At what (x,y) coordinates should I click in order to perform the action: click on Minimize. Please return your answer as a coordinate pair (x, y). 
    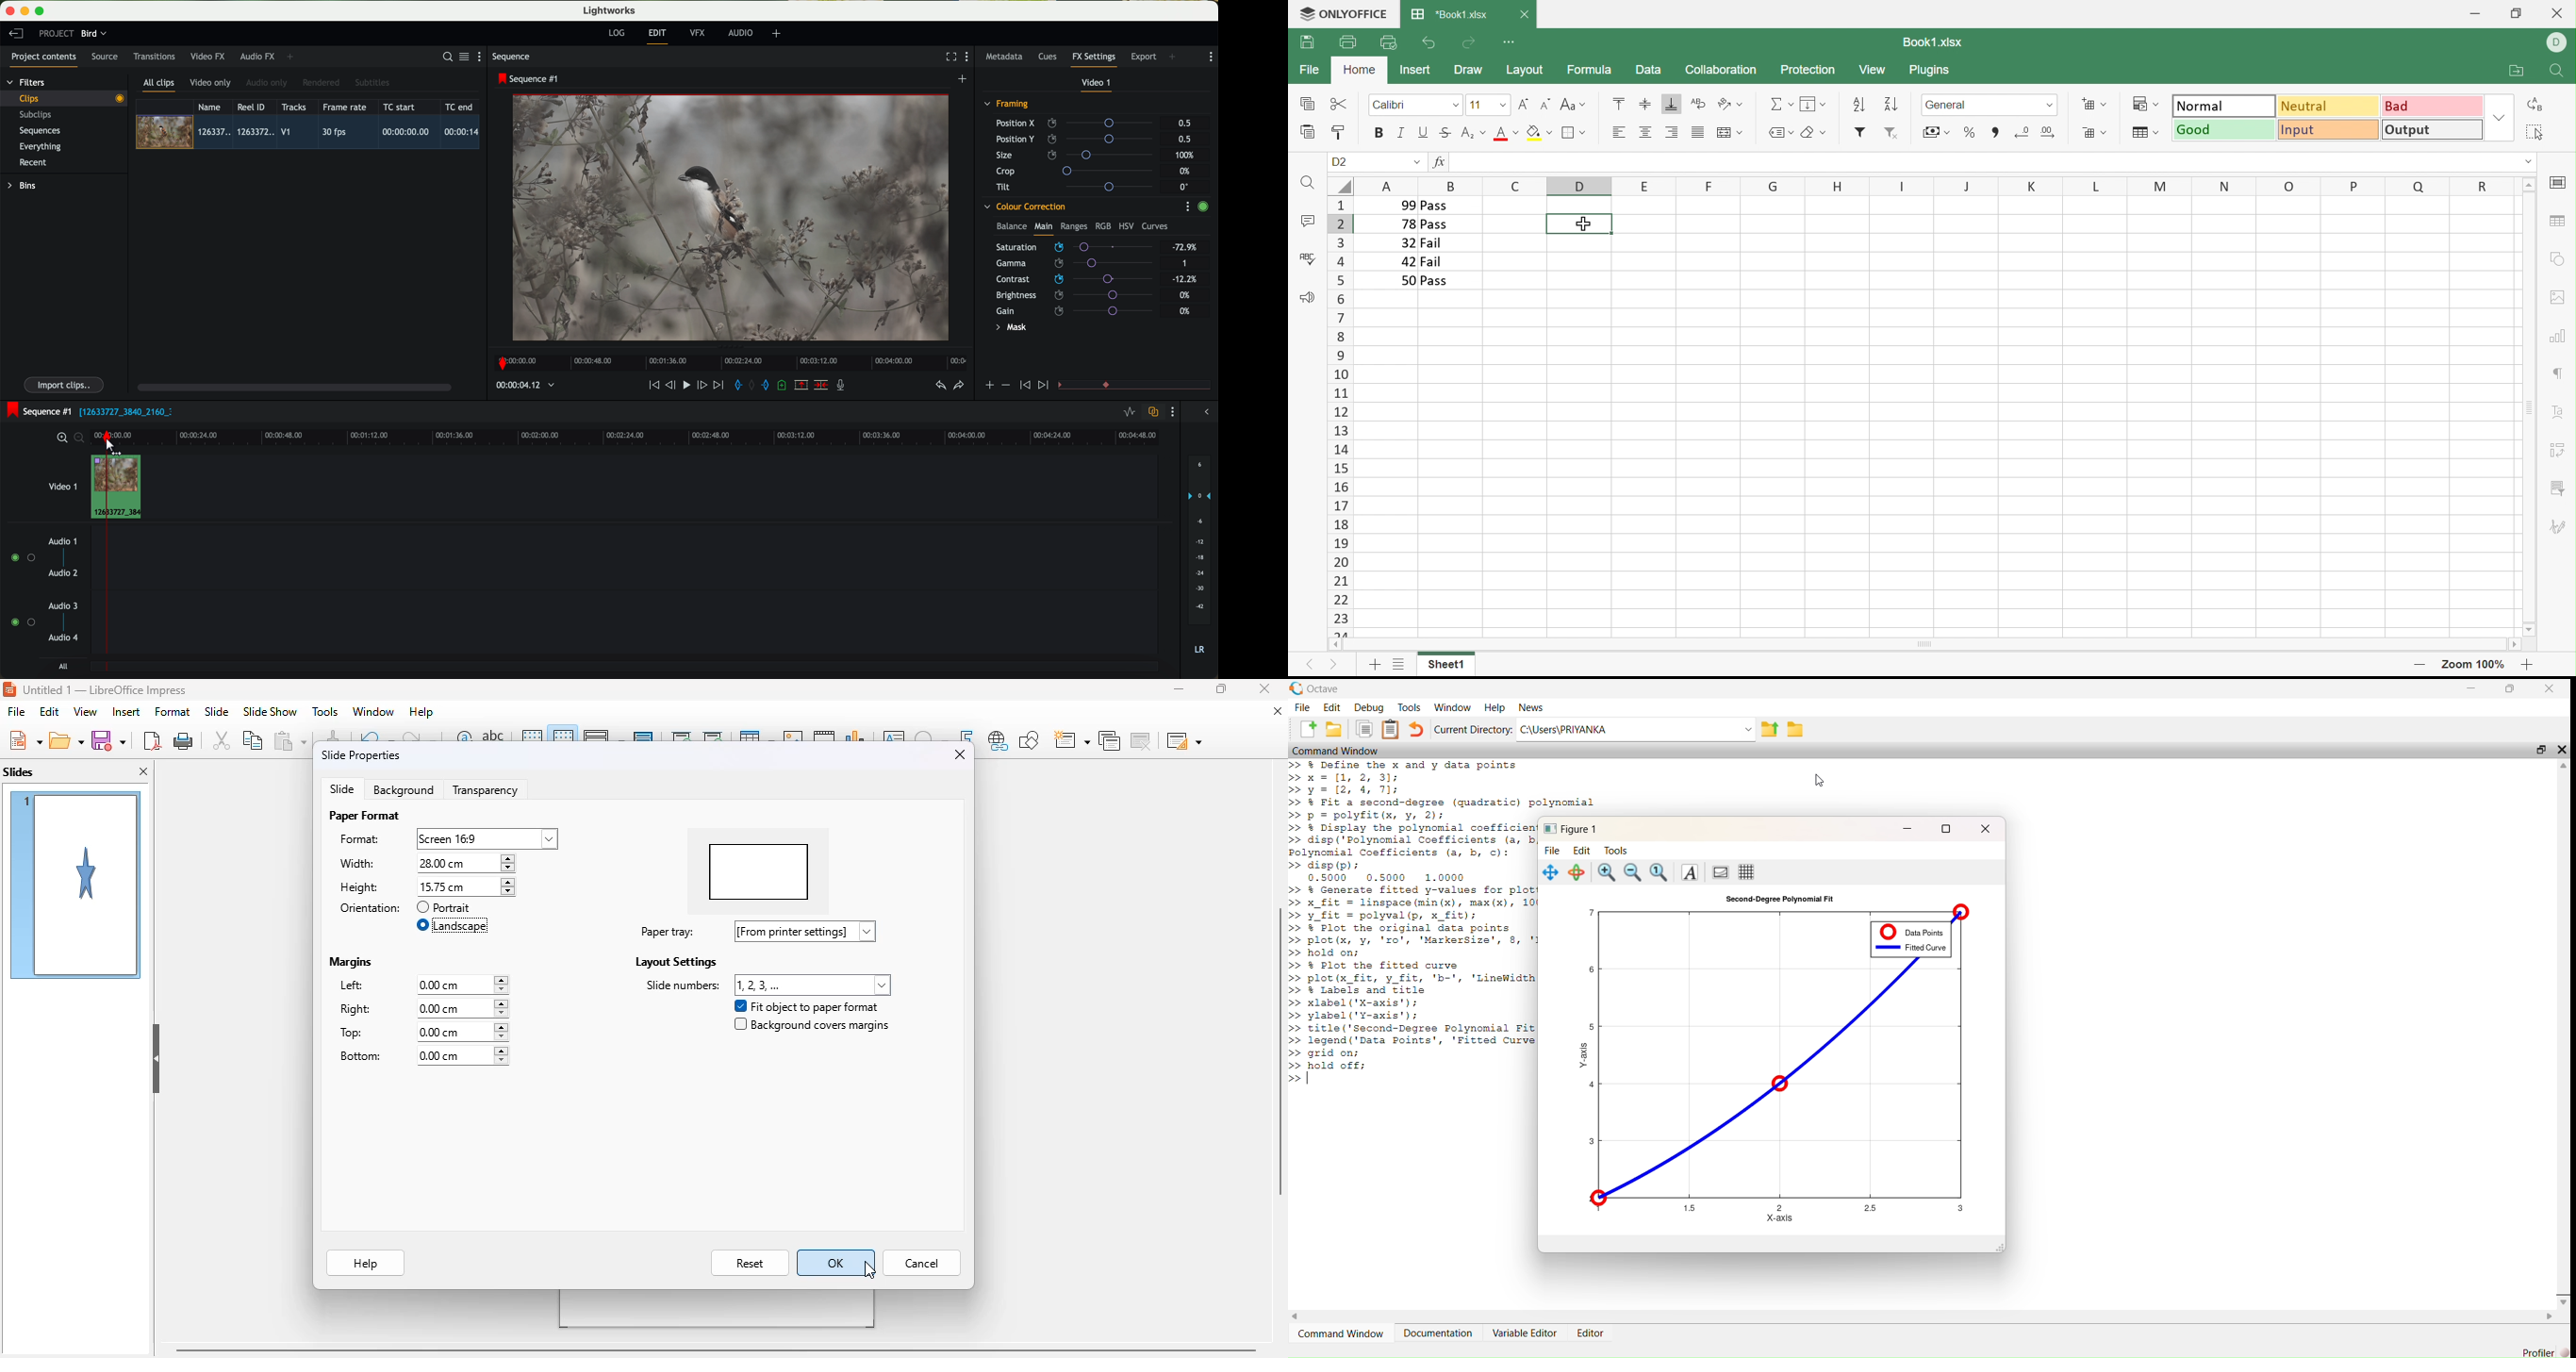
    Looking at the image, I should click on (2477, 11).